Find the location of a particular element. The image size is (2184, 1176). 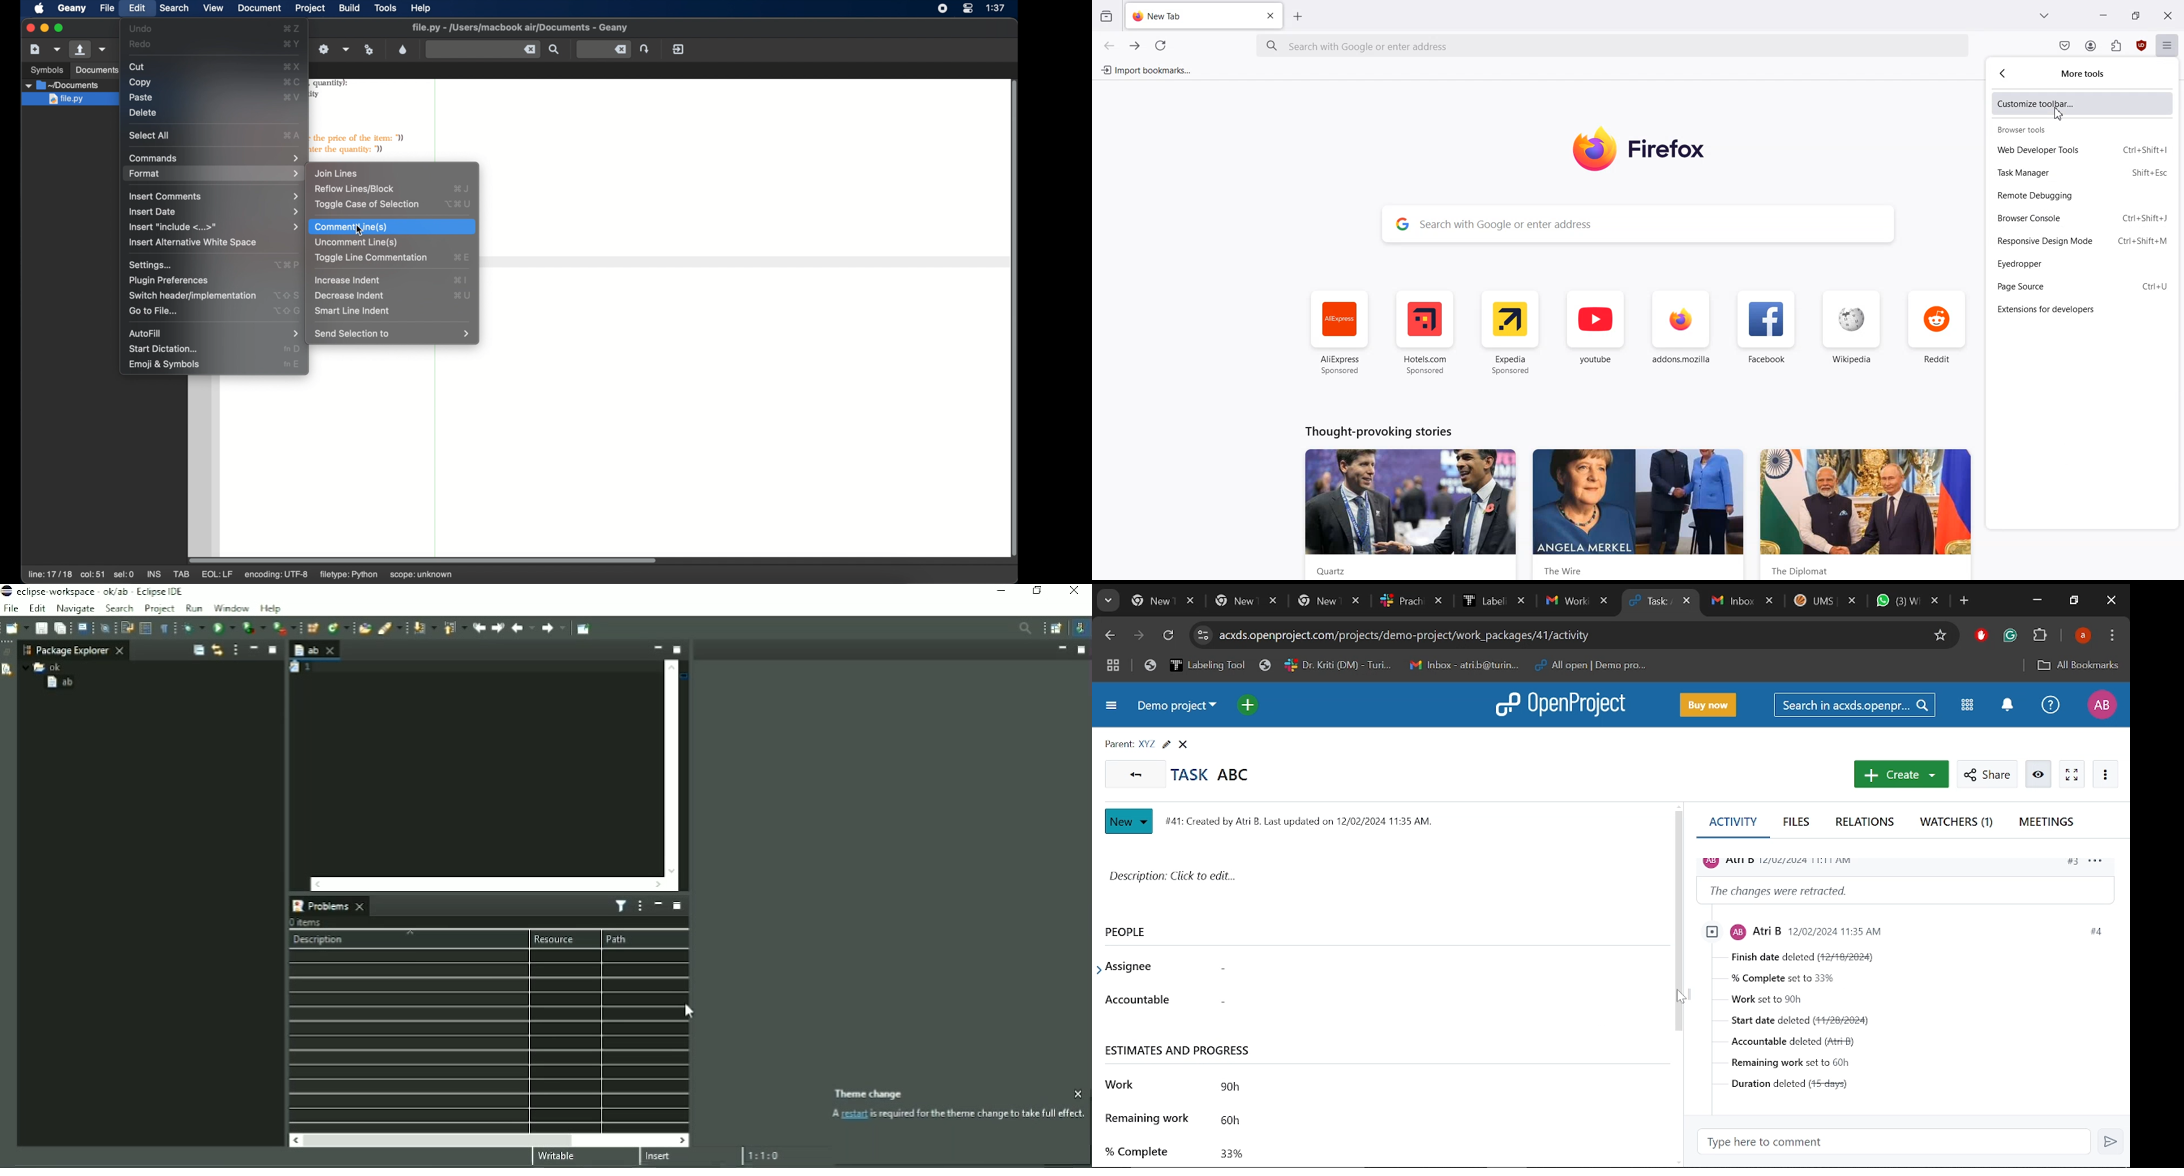

Search in acxds.openproject is located at coordinates (1854, 705).